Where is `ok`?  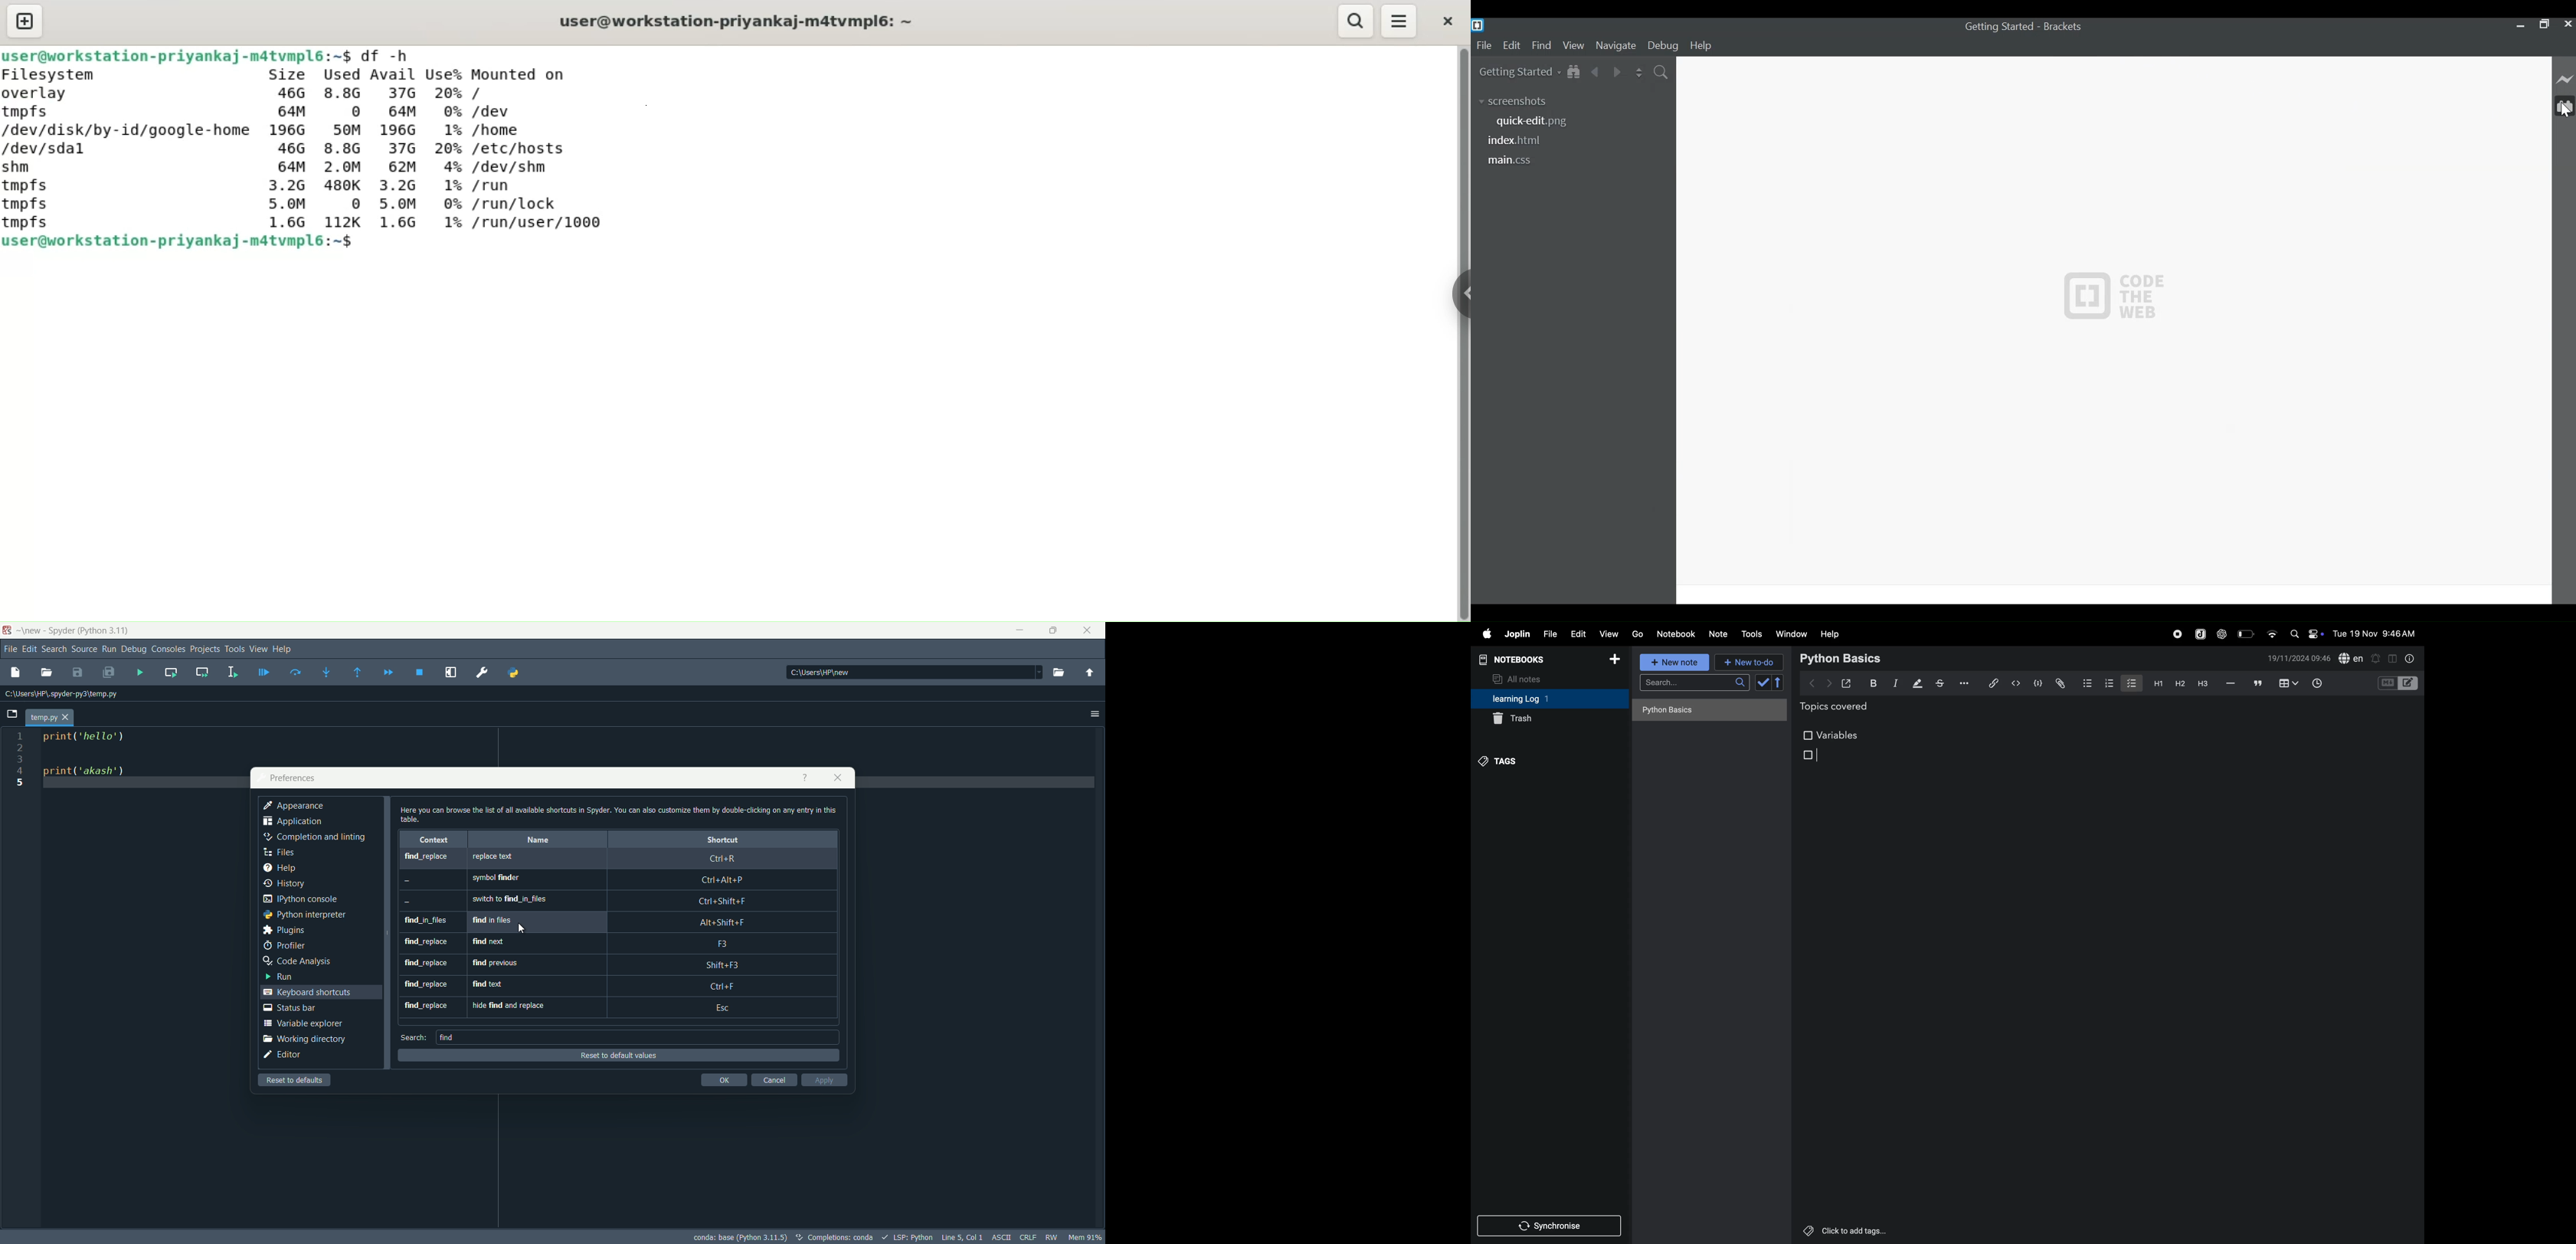
ok is located at coordinates (724, 1081).